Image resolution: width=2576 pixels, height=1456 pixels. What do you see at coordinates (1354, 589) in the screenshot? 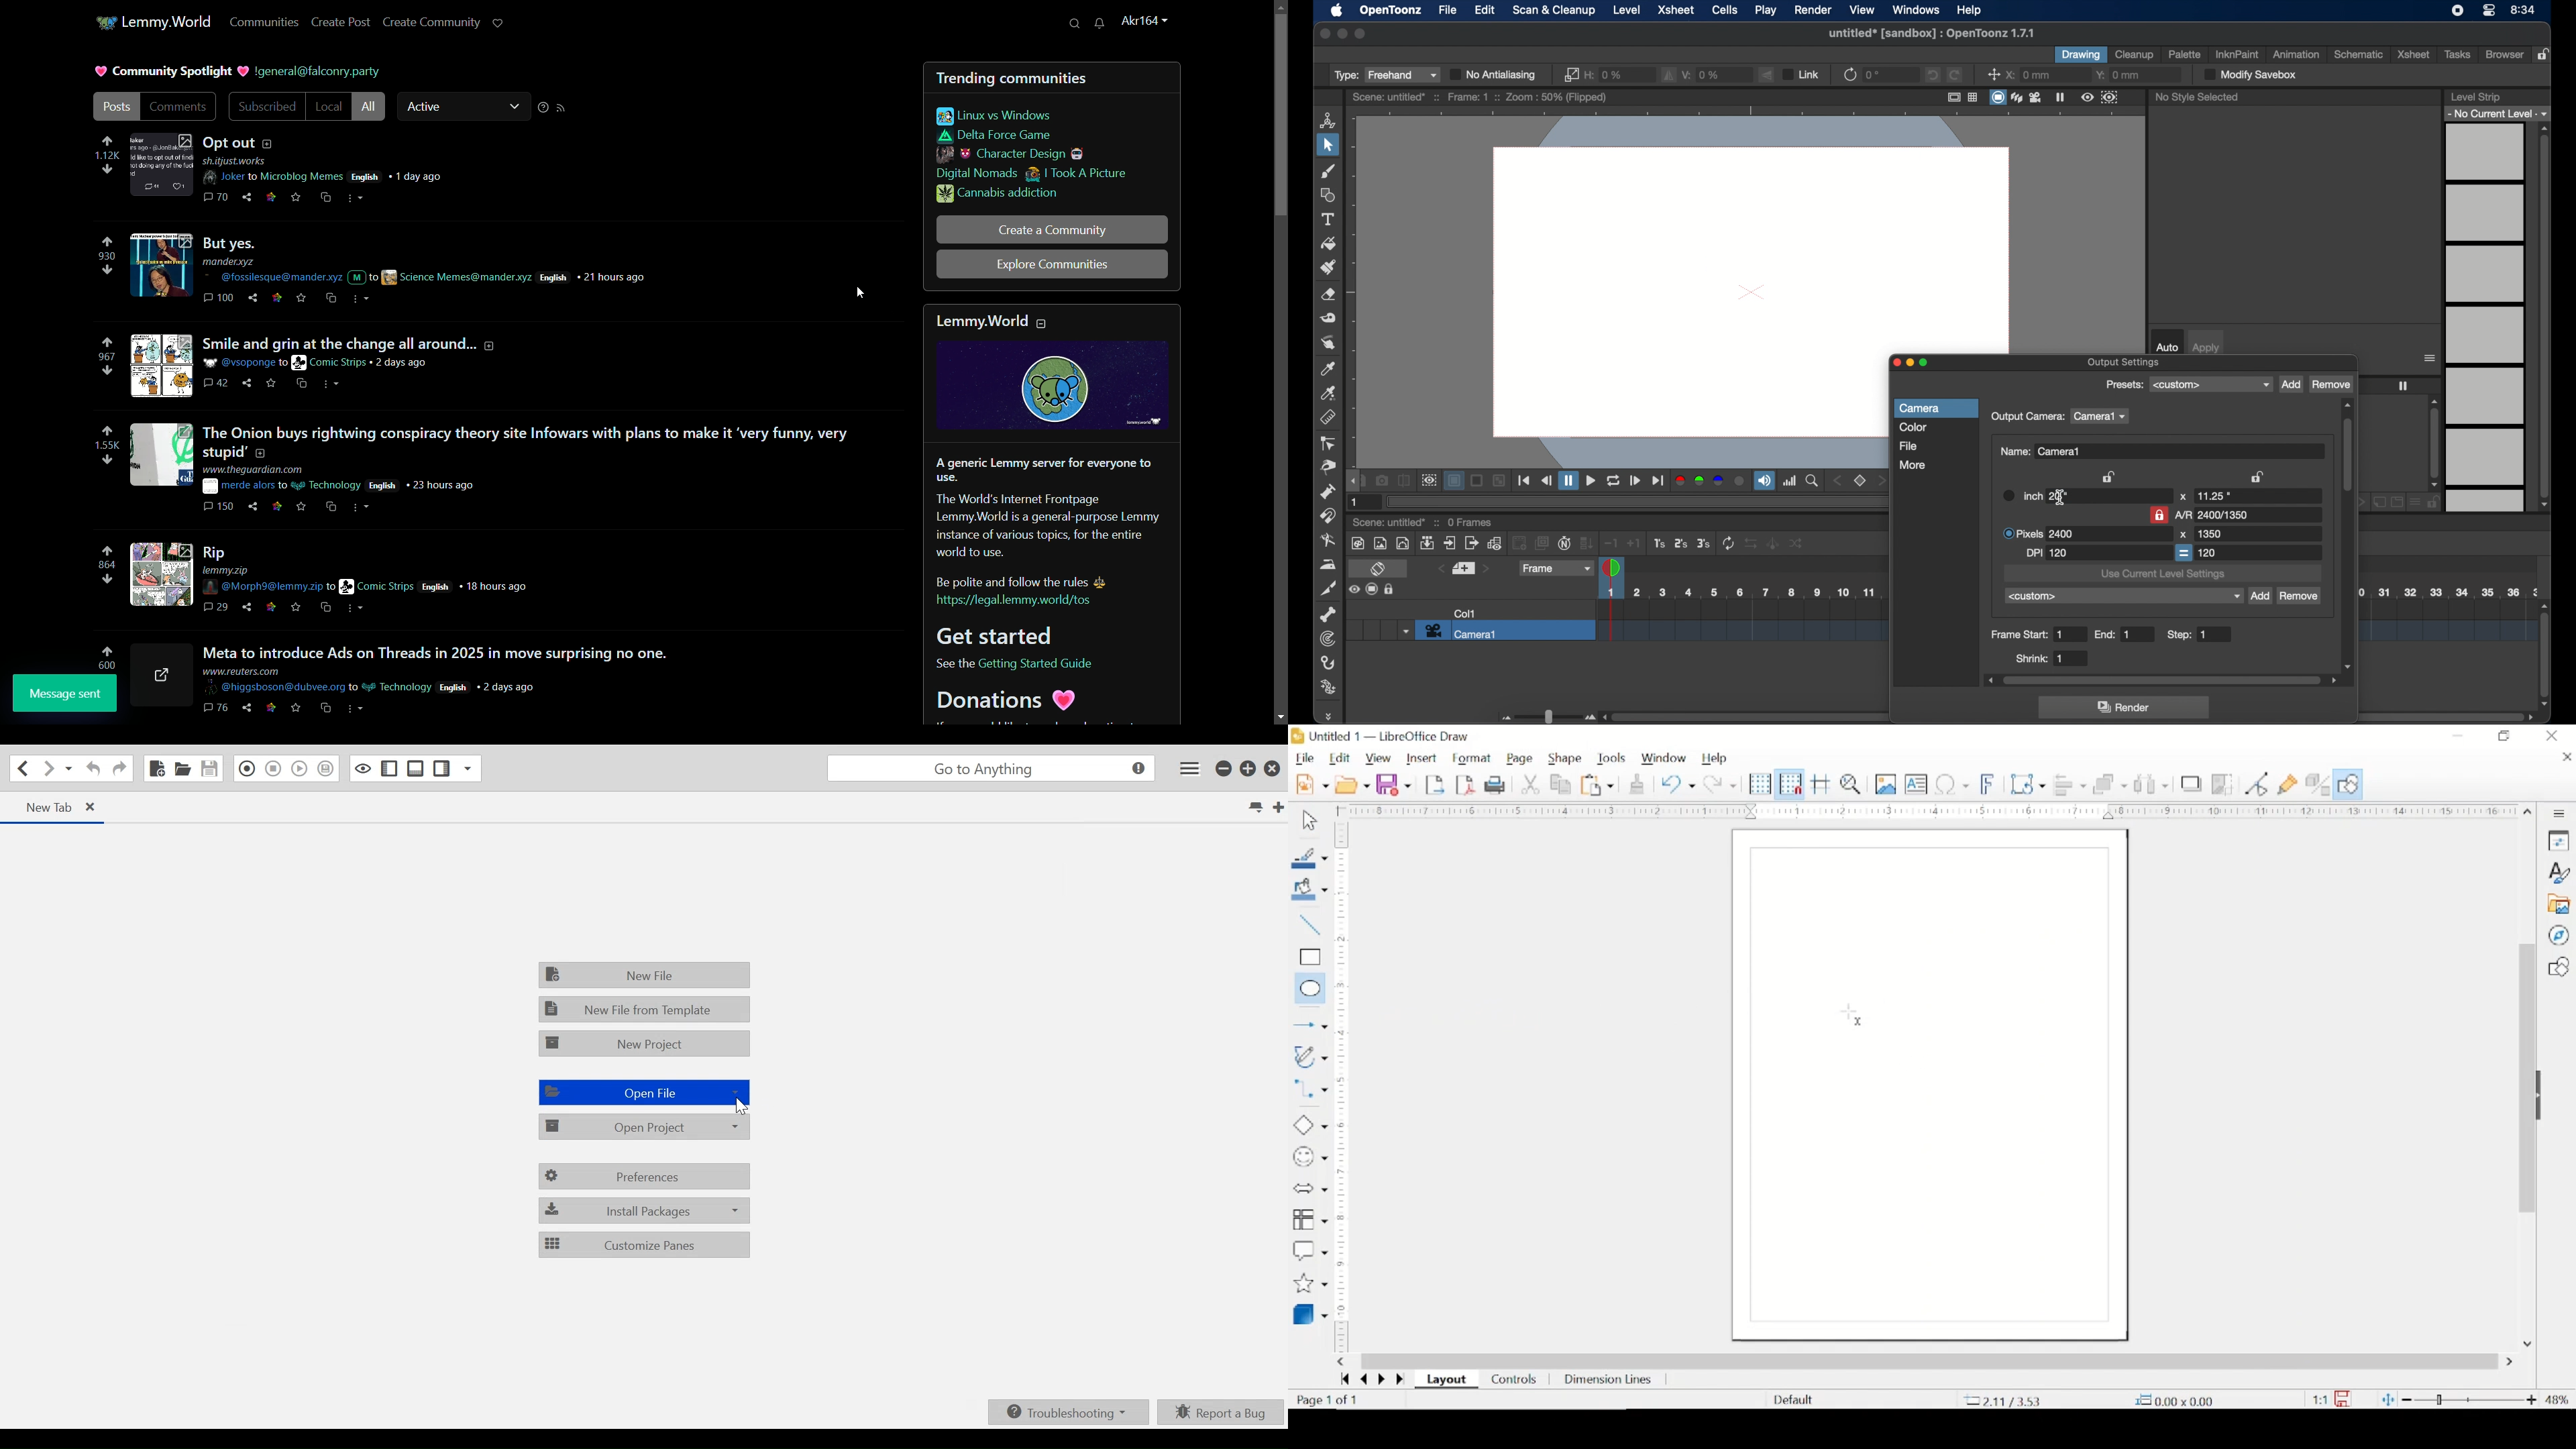
I see `` at bounding box center [1354, 589].